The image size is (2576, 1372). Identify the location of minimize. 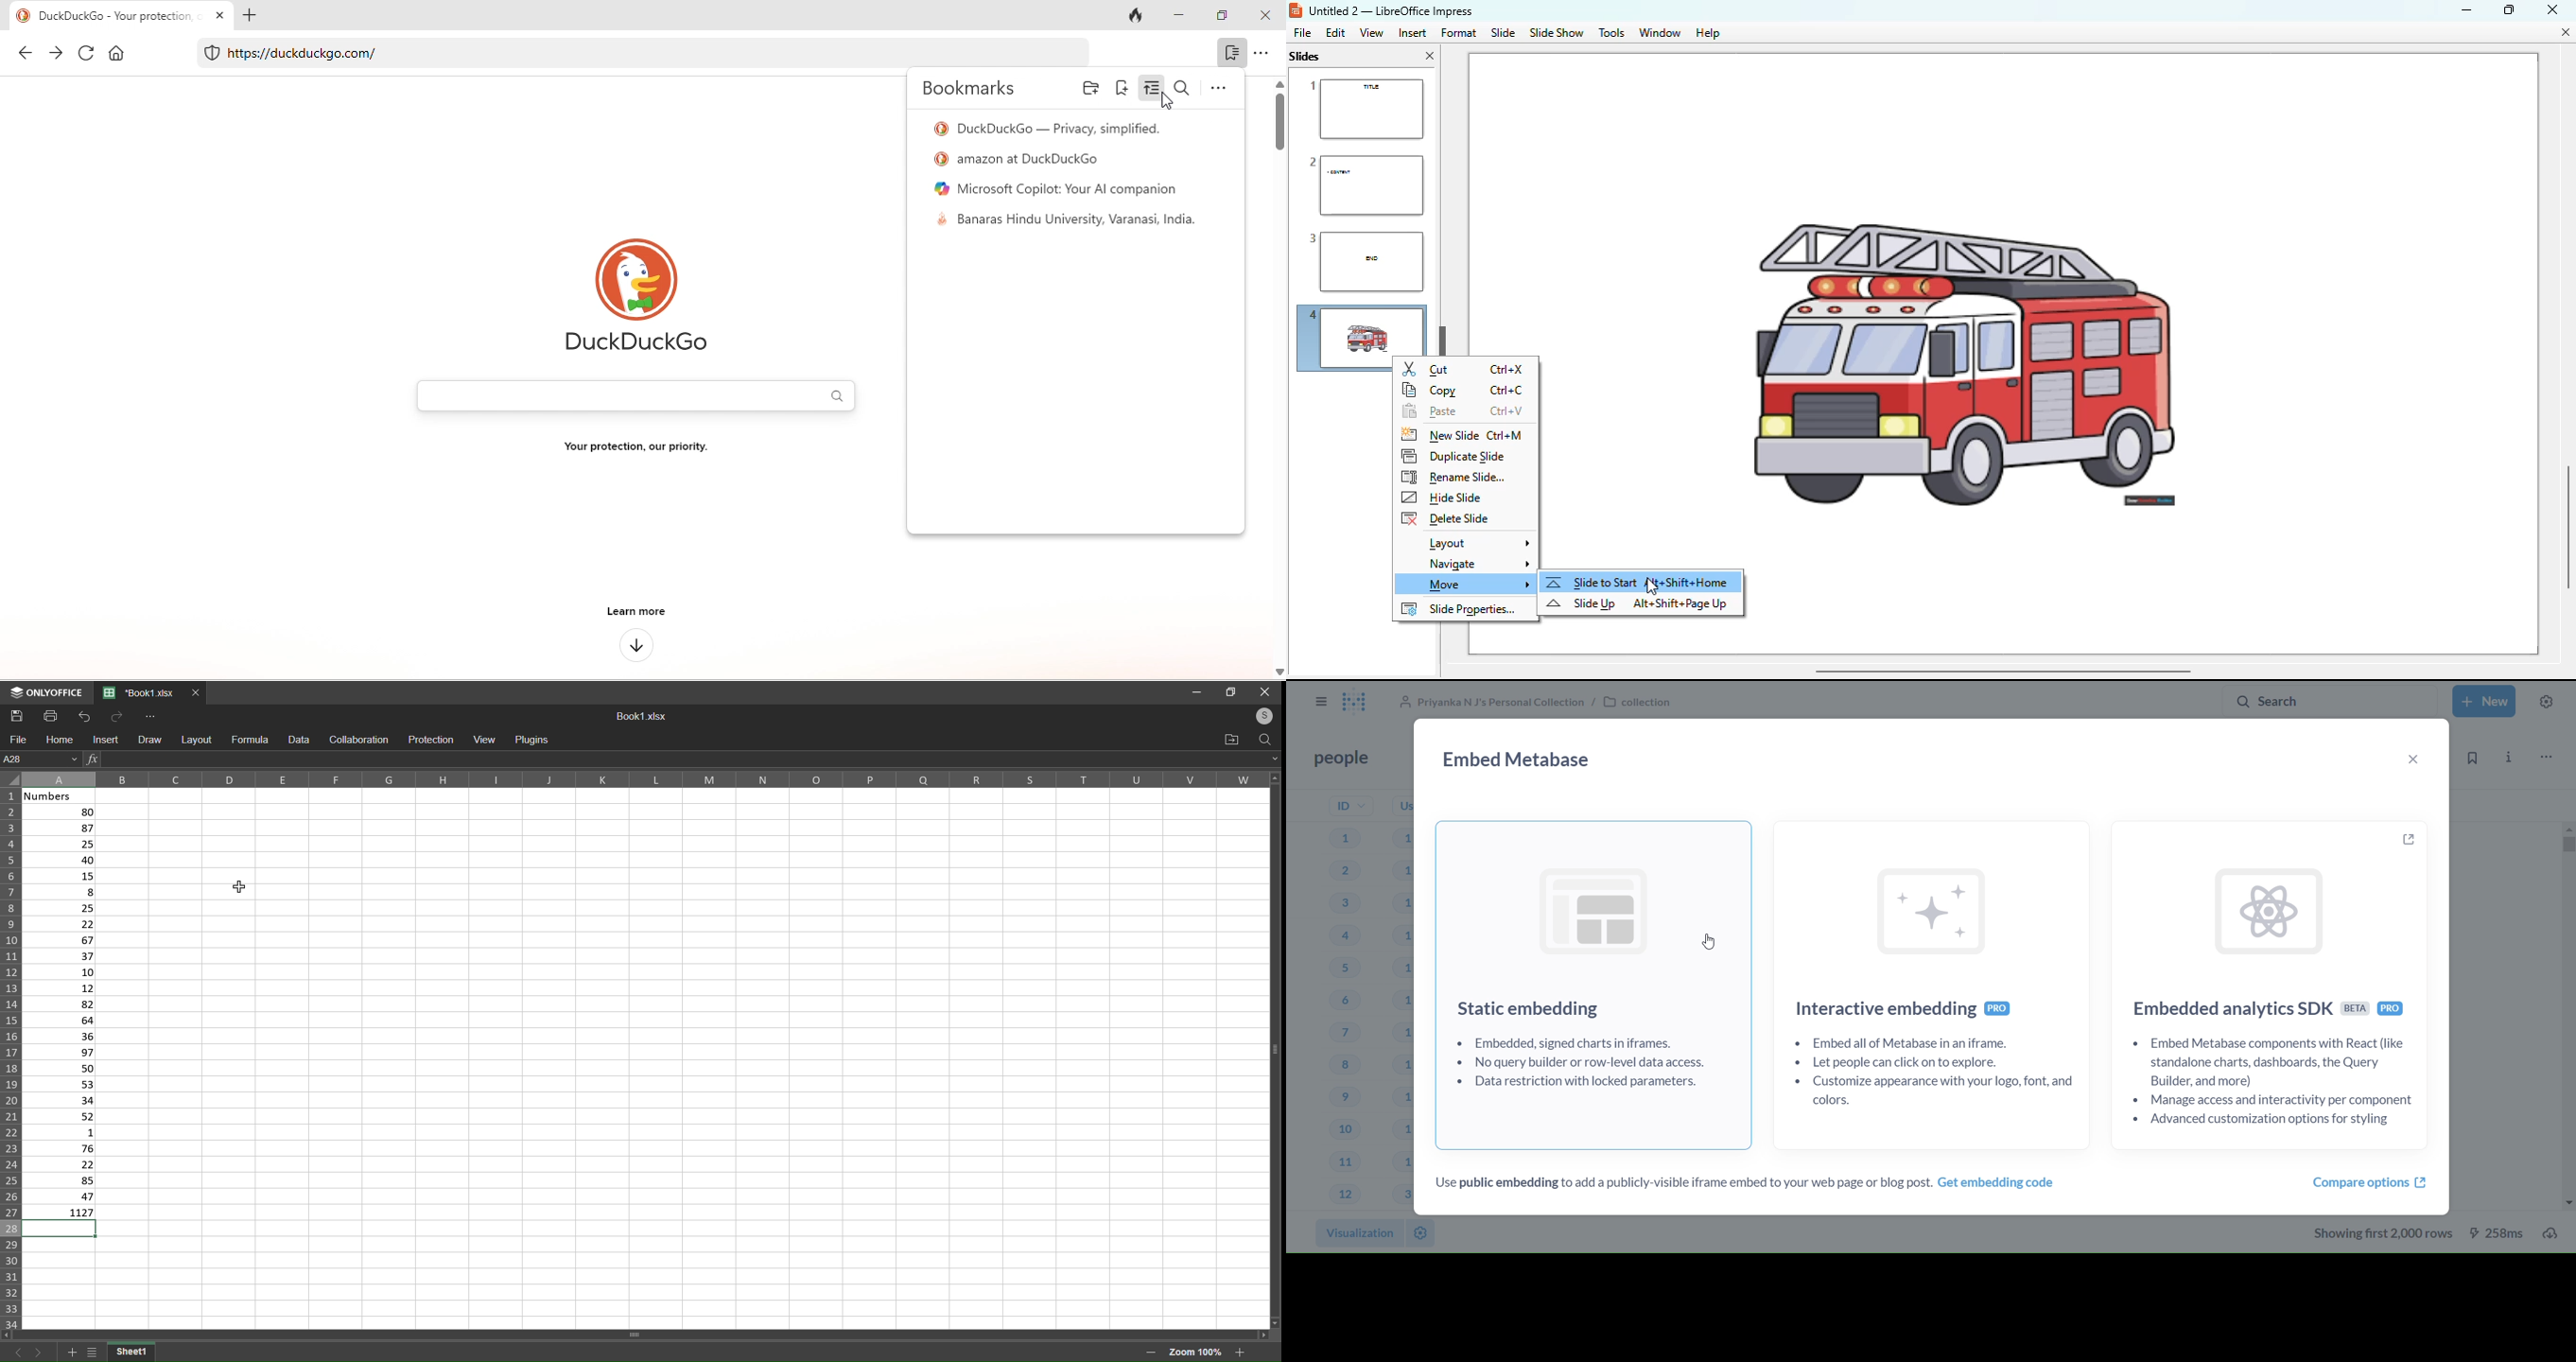
(1194, 691).